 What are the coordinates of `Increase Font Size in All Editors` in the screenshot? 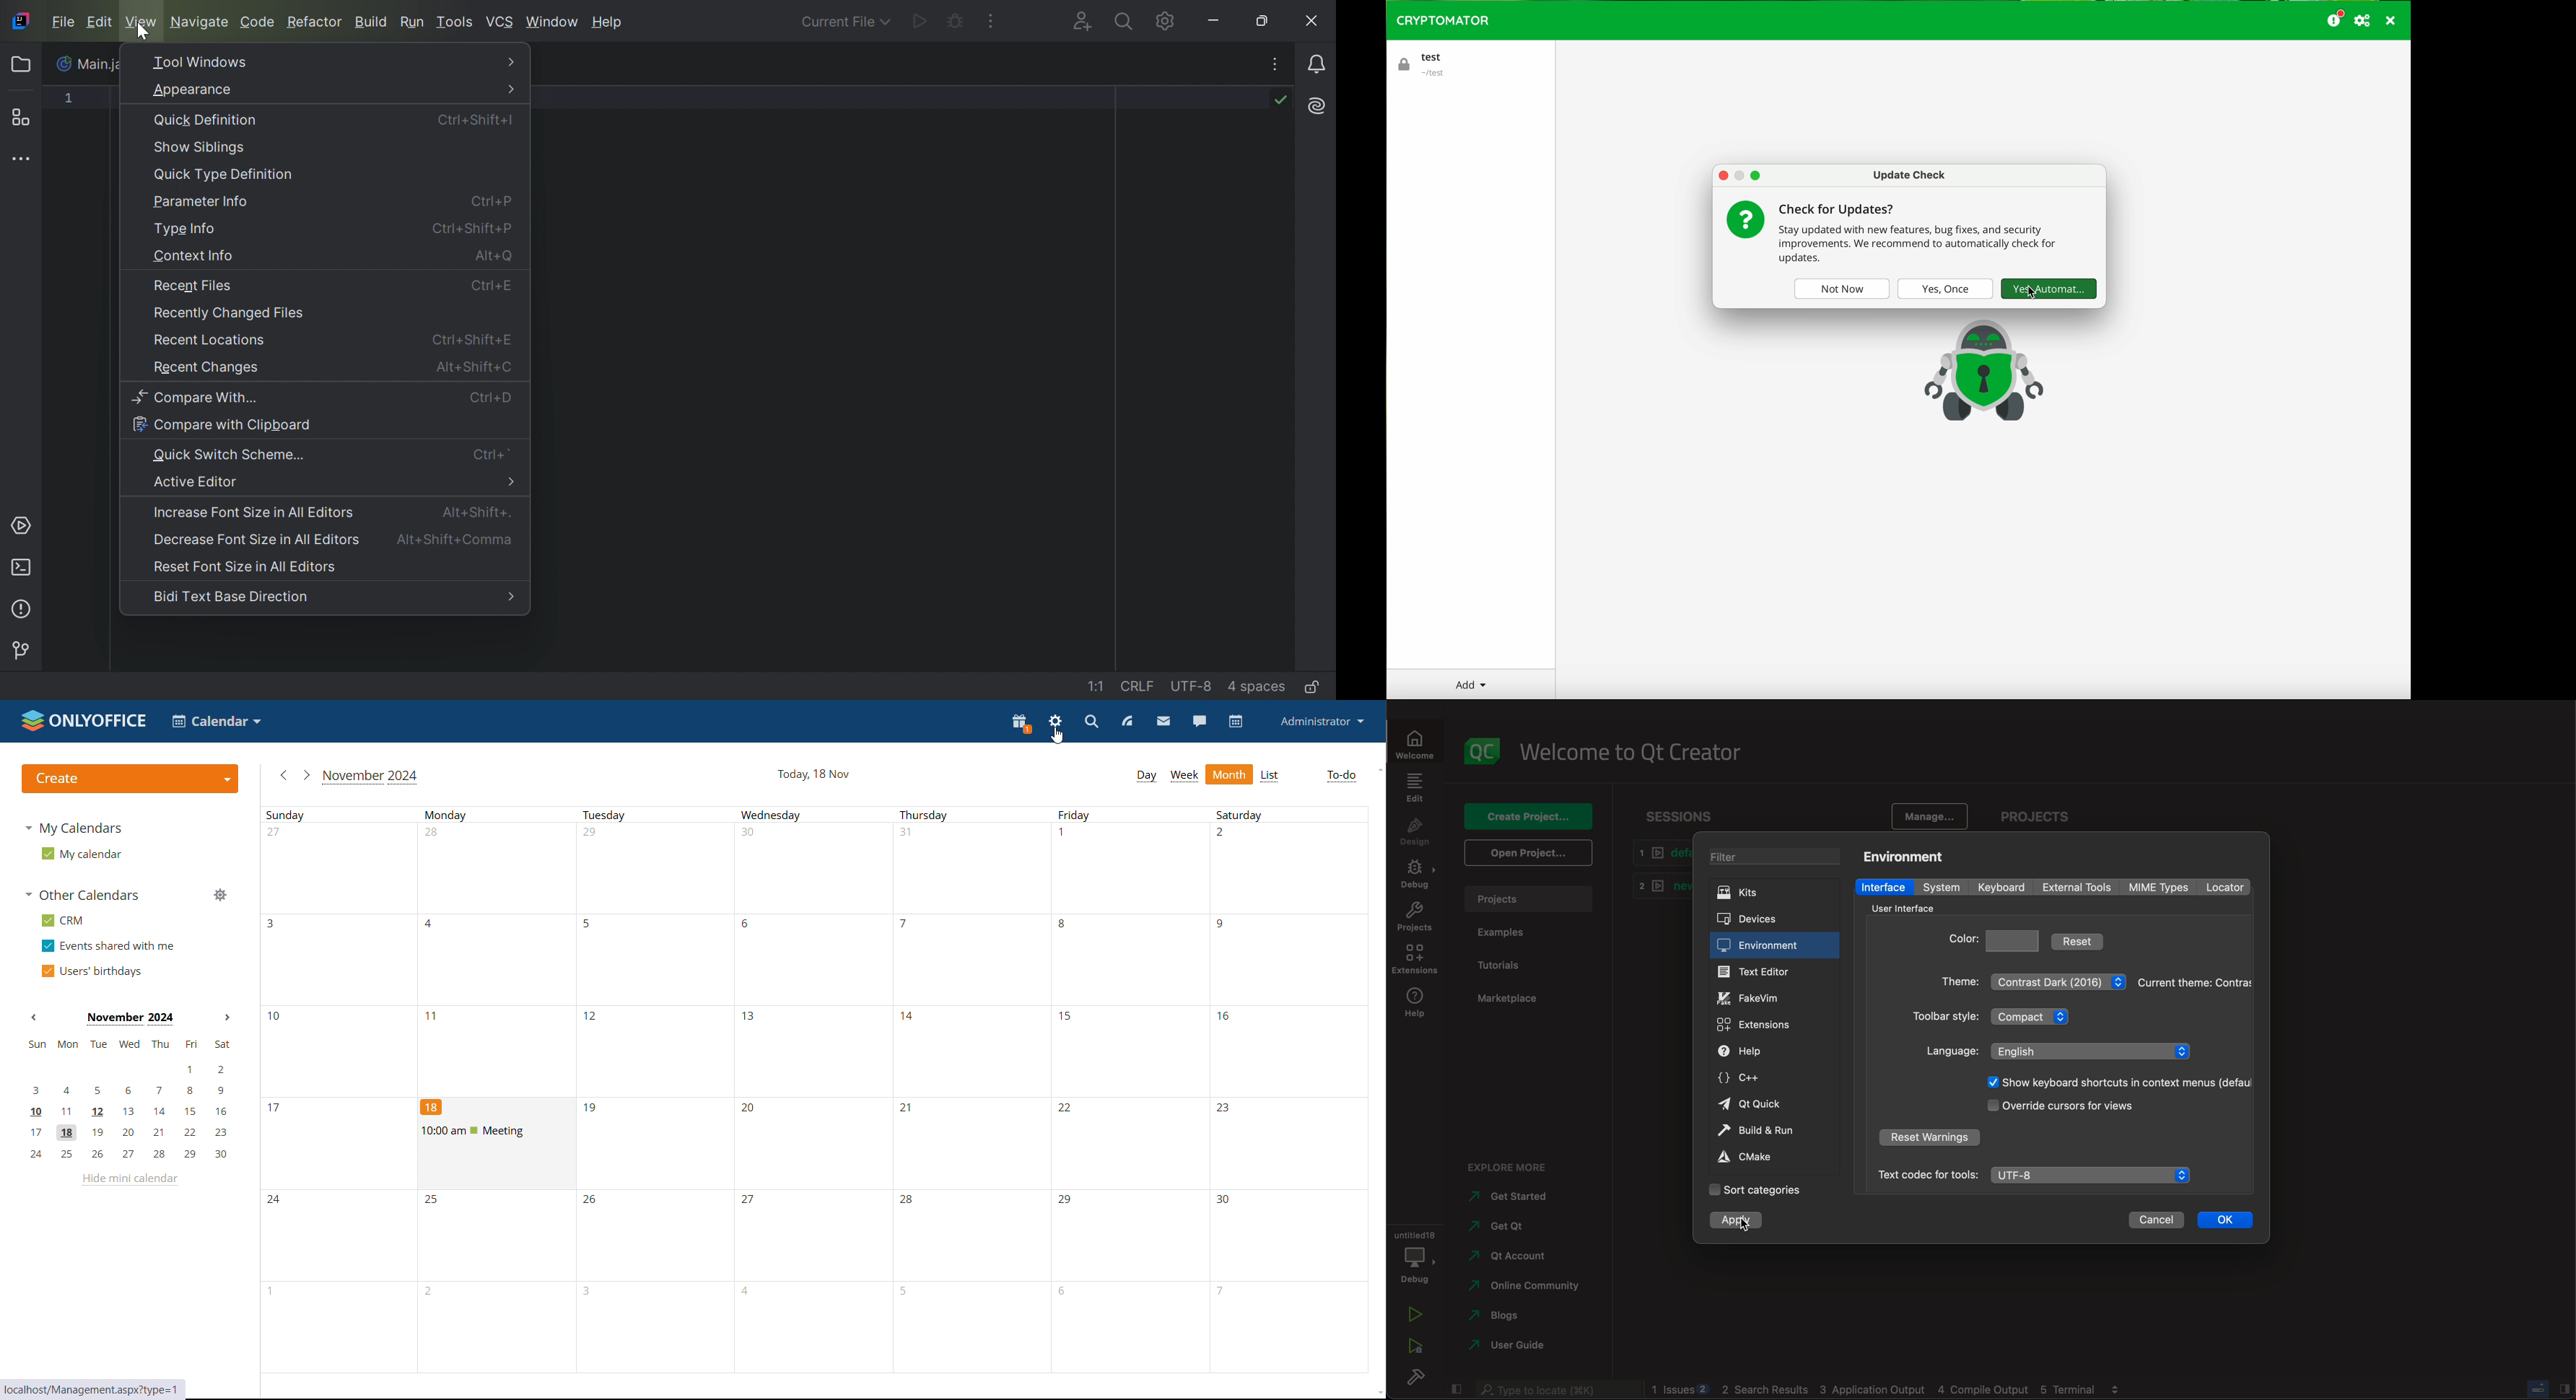 It's located at (255, 513).